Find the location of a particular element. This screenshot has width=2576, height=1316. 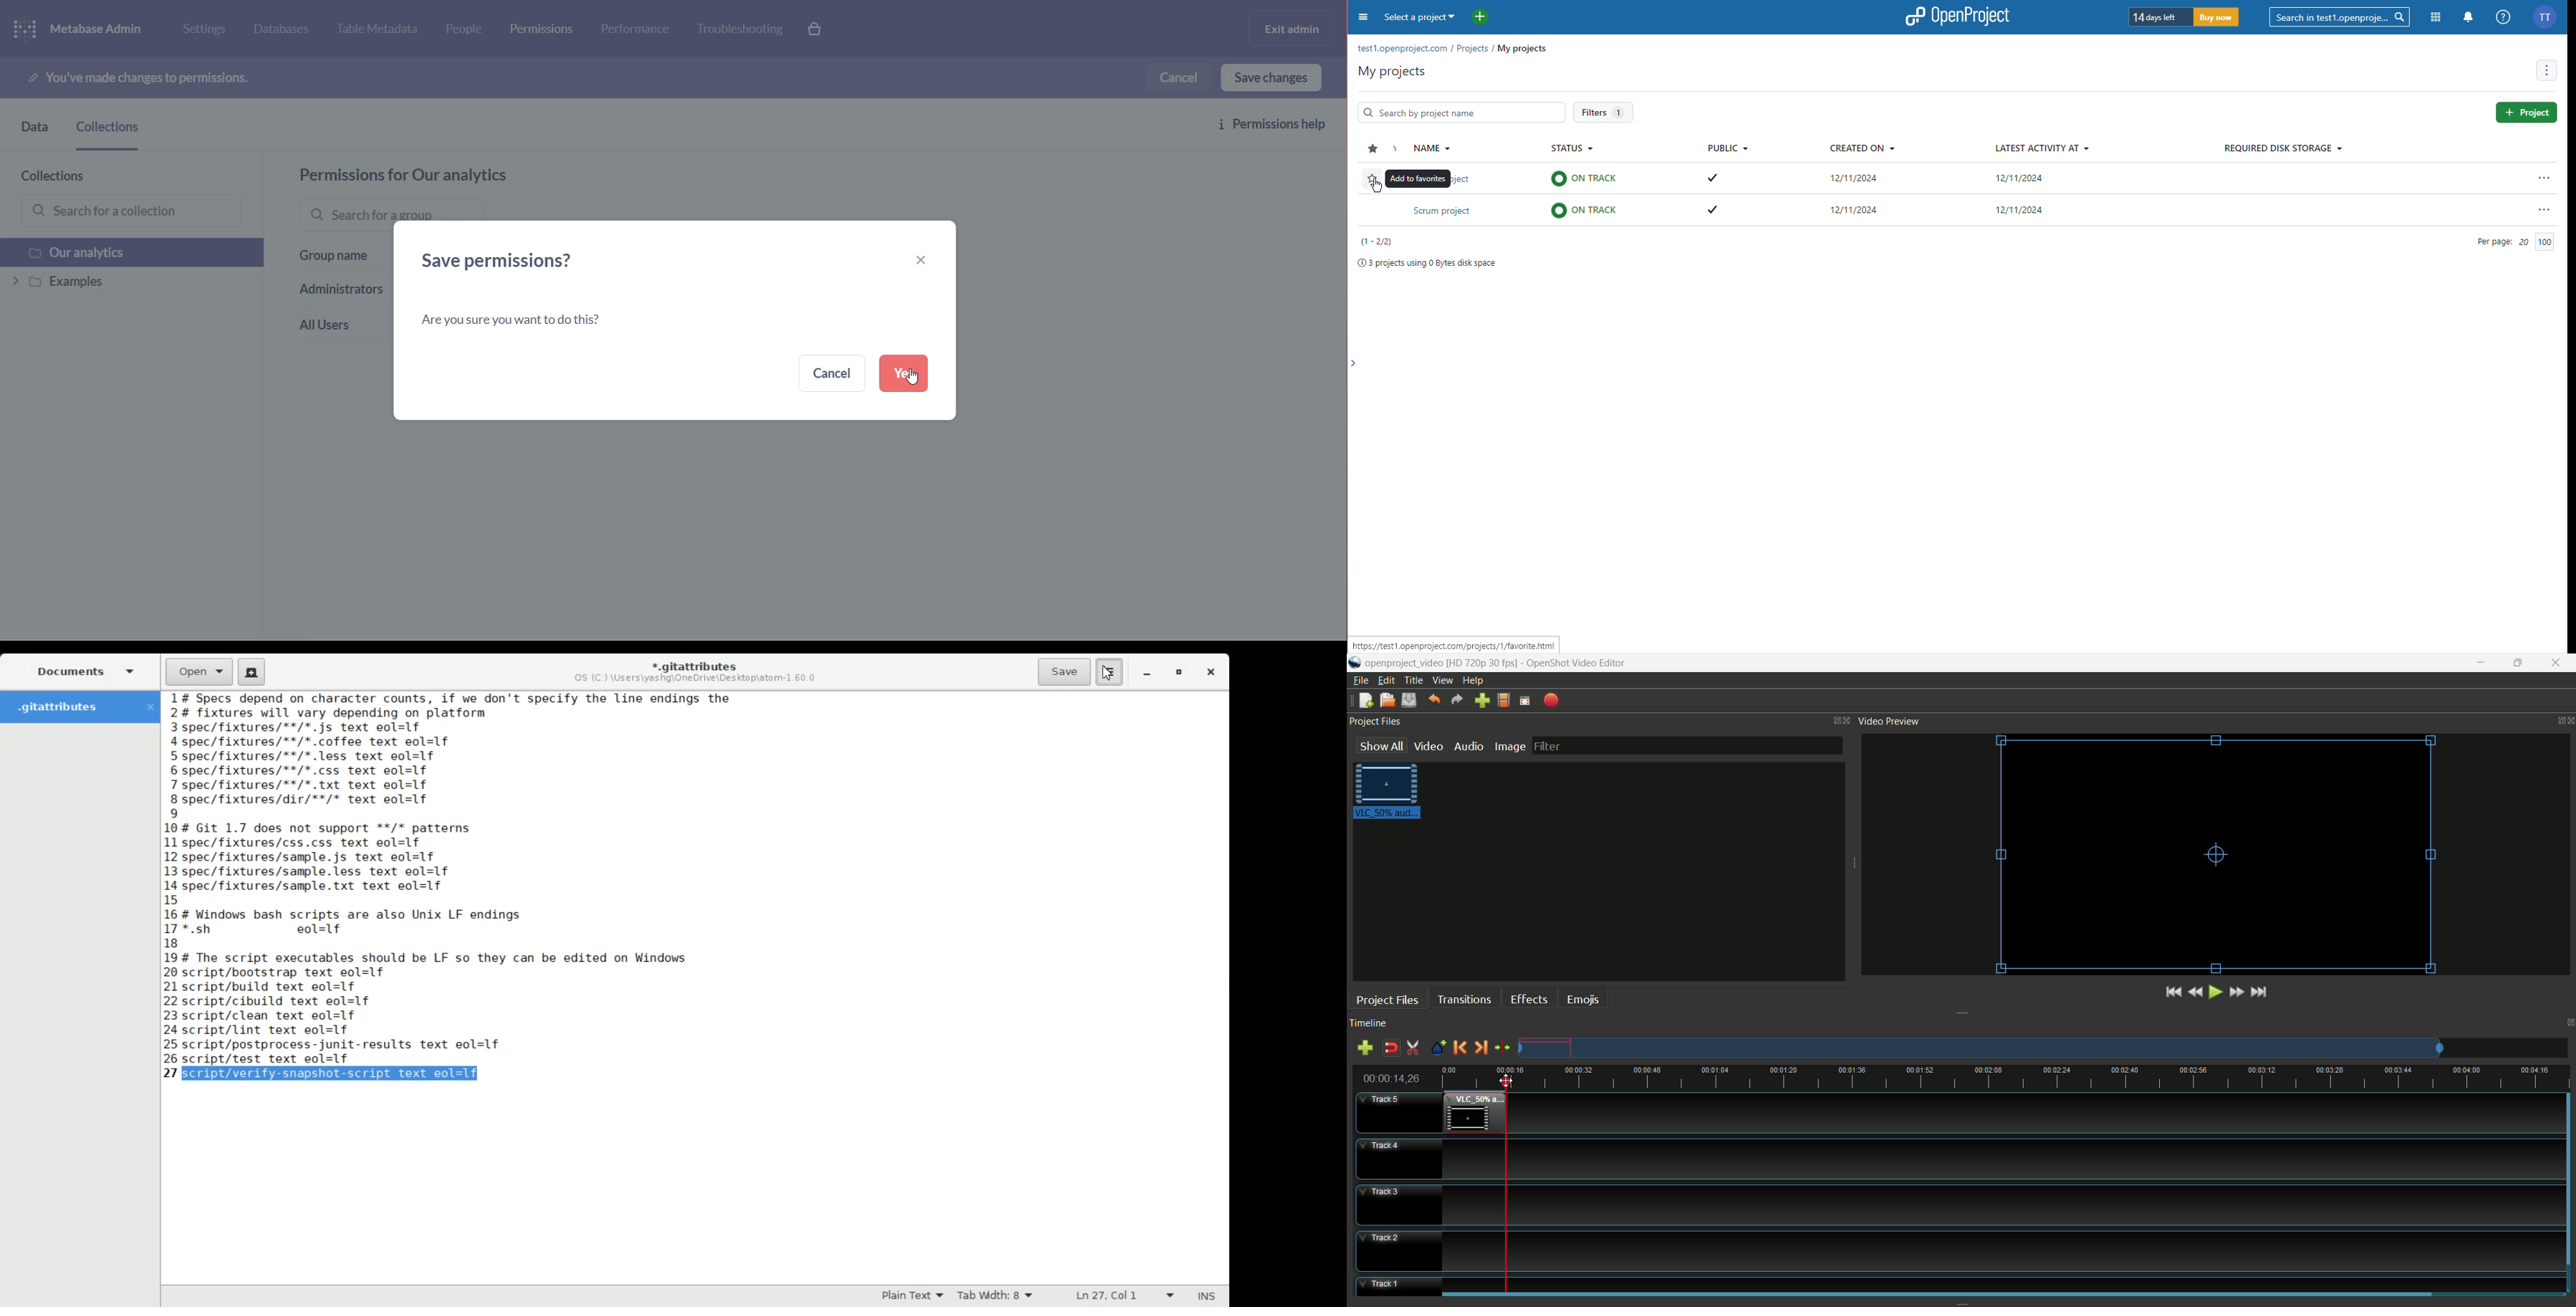

audio is located at coordinates (1468, 745).